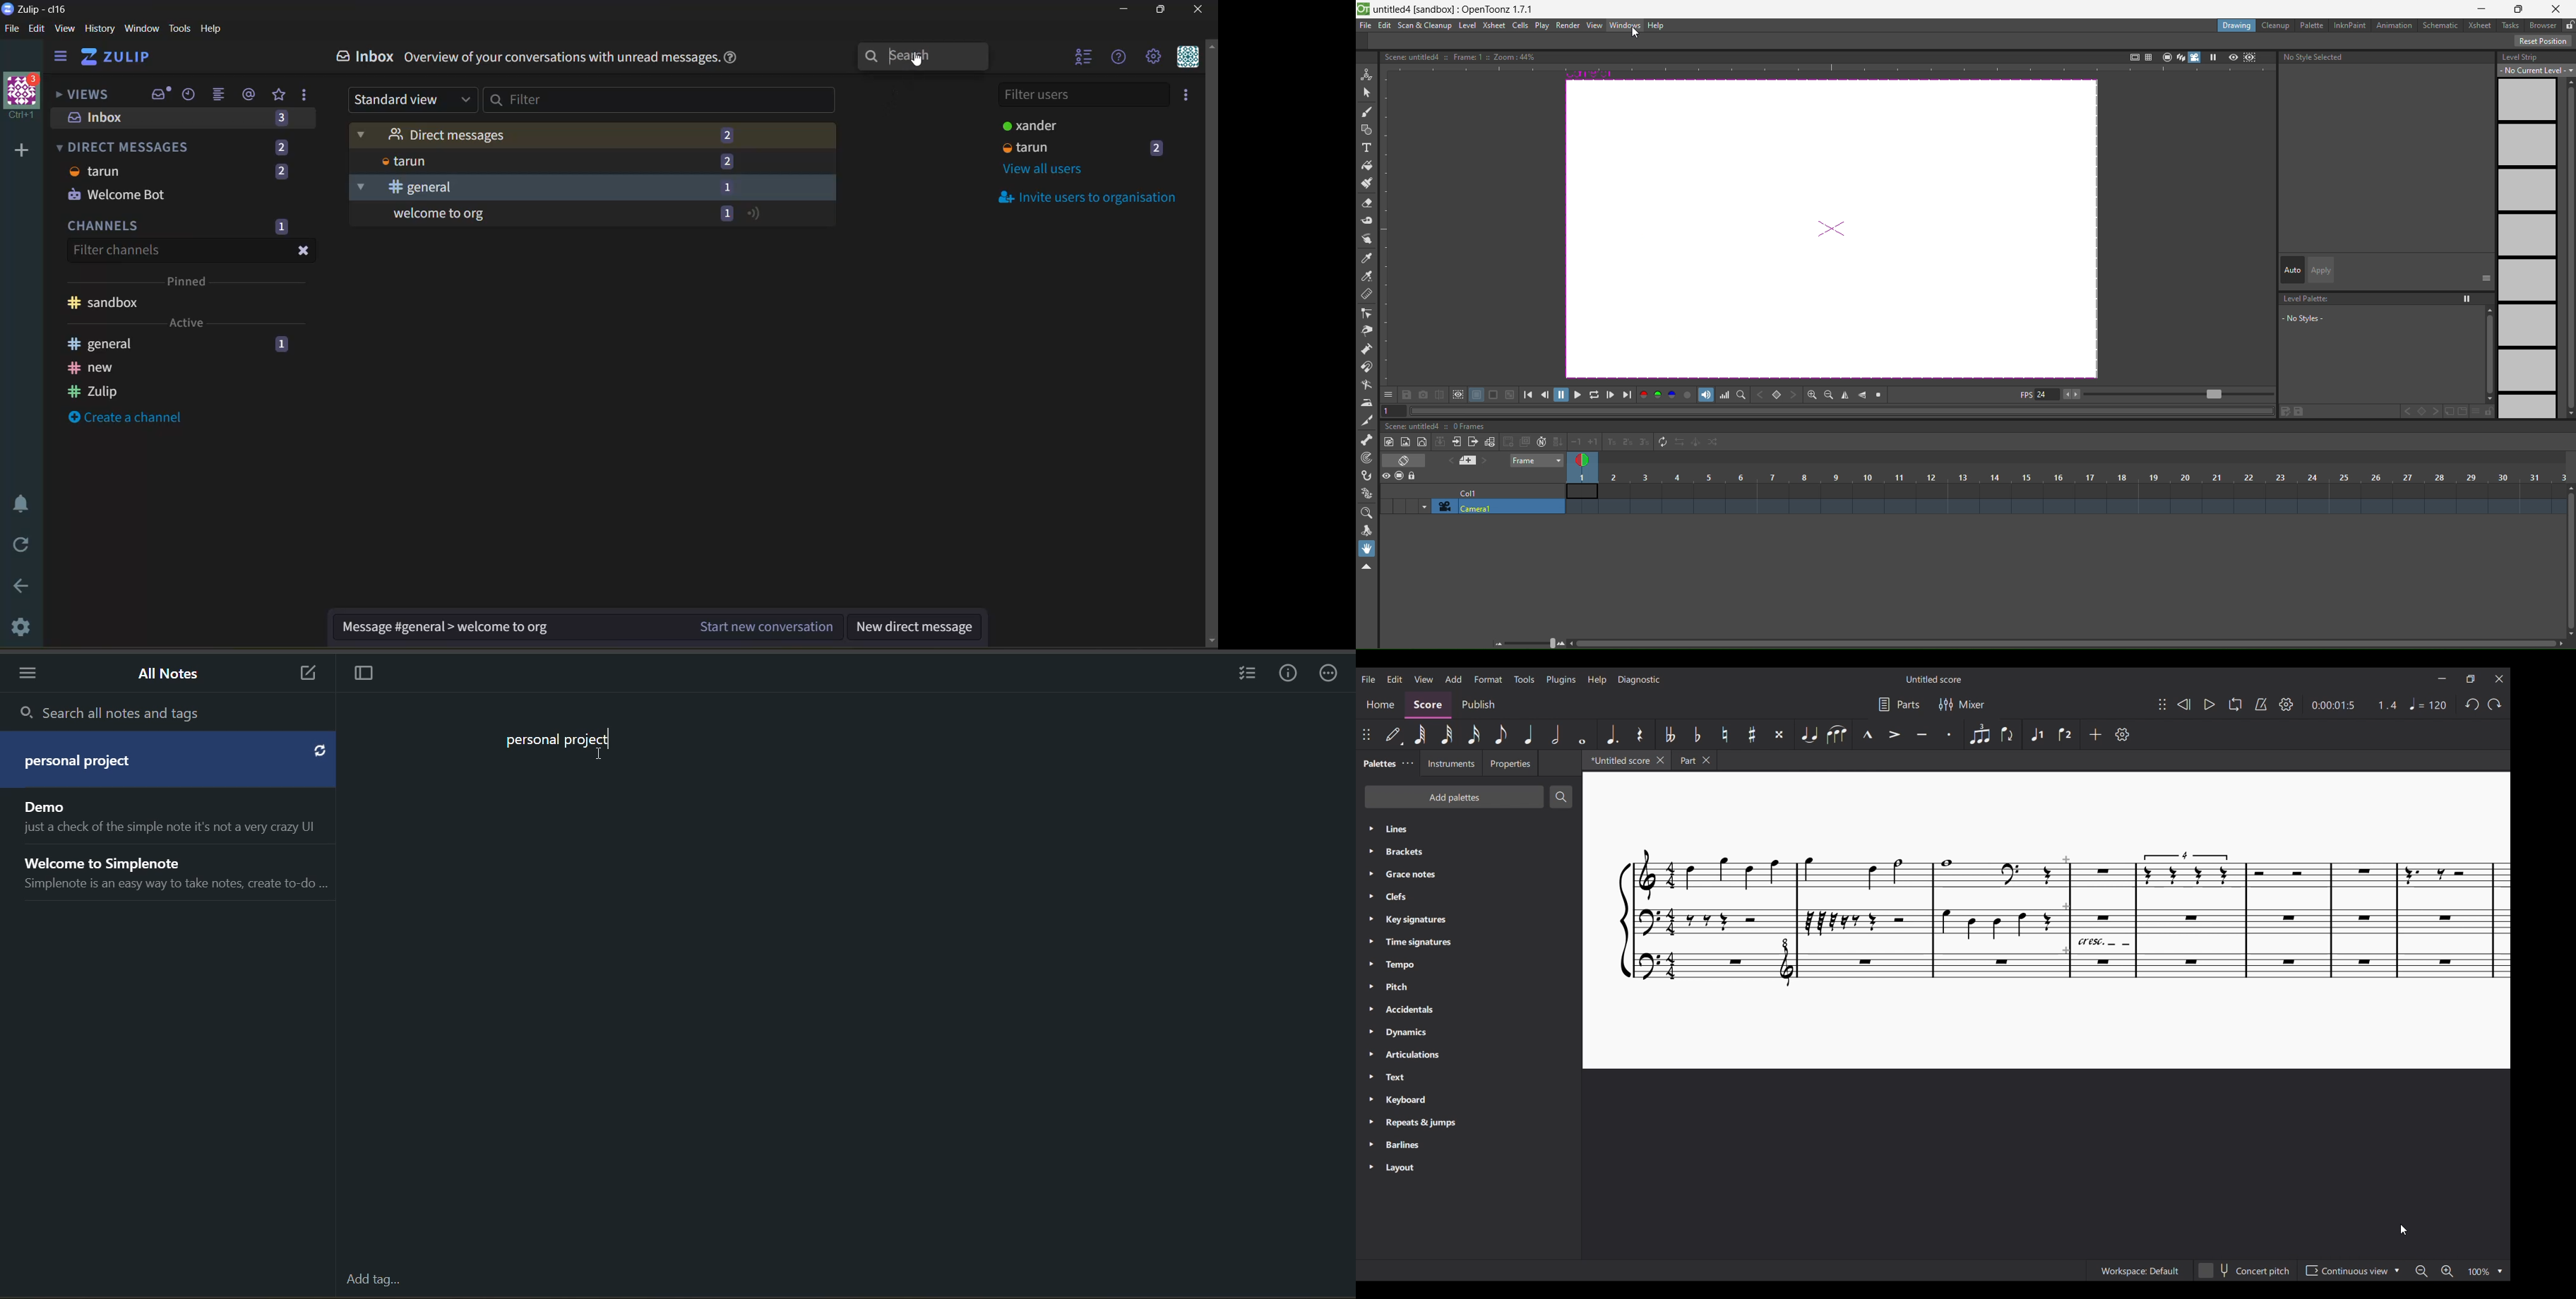 The height and width of the screenshot is (1316, 2576). What do you see at coordinates (2404, 1230) in the screenshot?
I see `Cursor position unchanged` at bounding box center [2404, 1230].